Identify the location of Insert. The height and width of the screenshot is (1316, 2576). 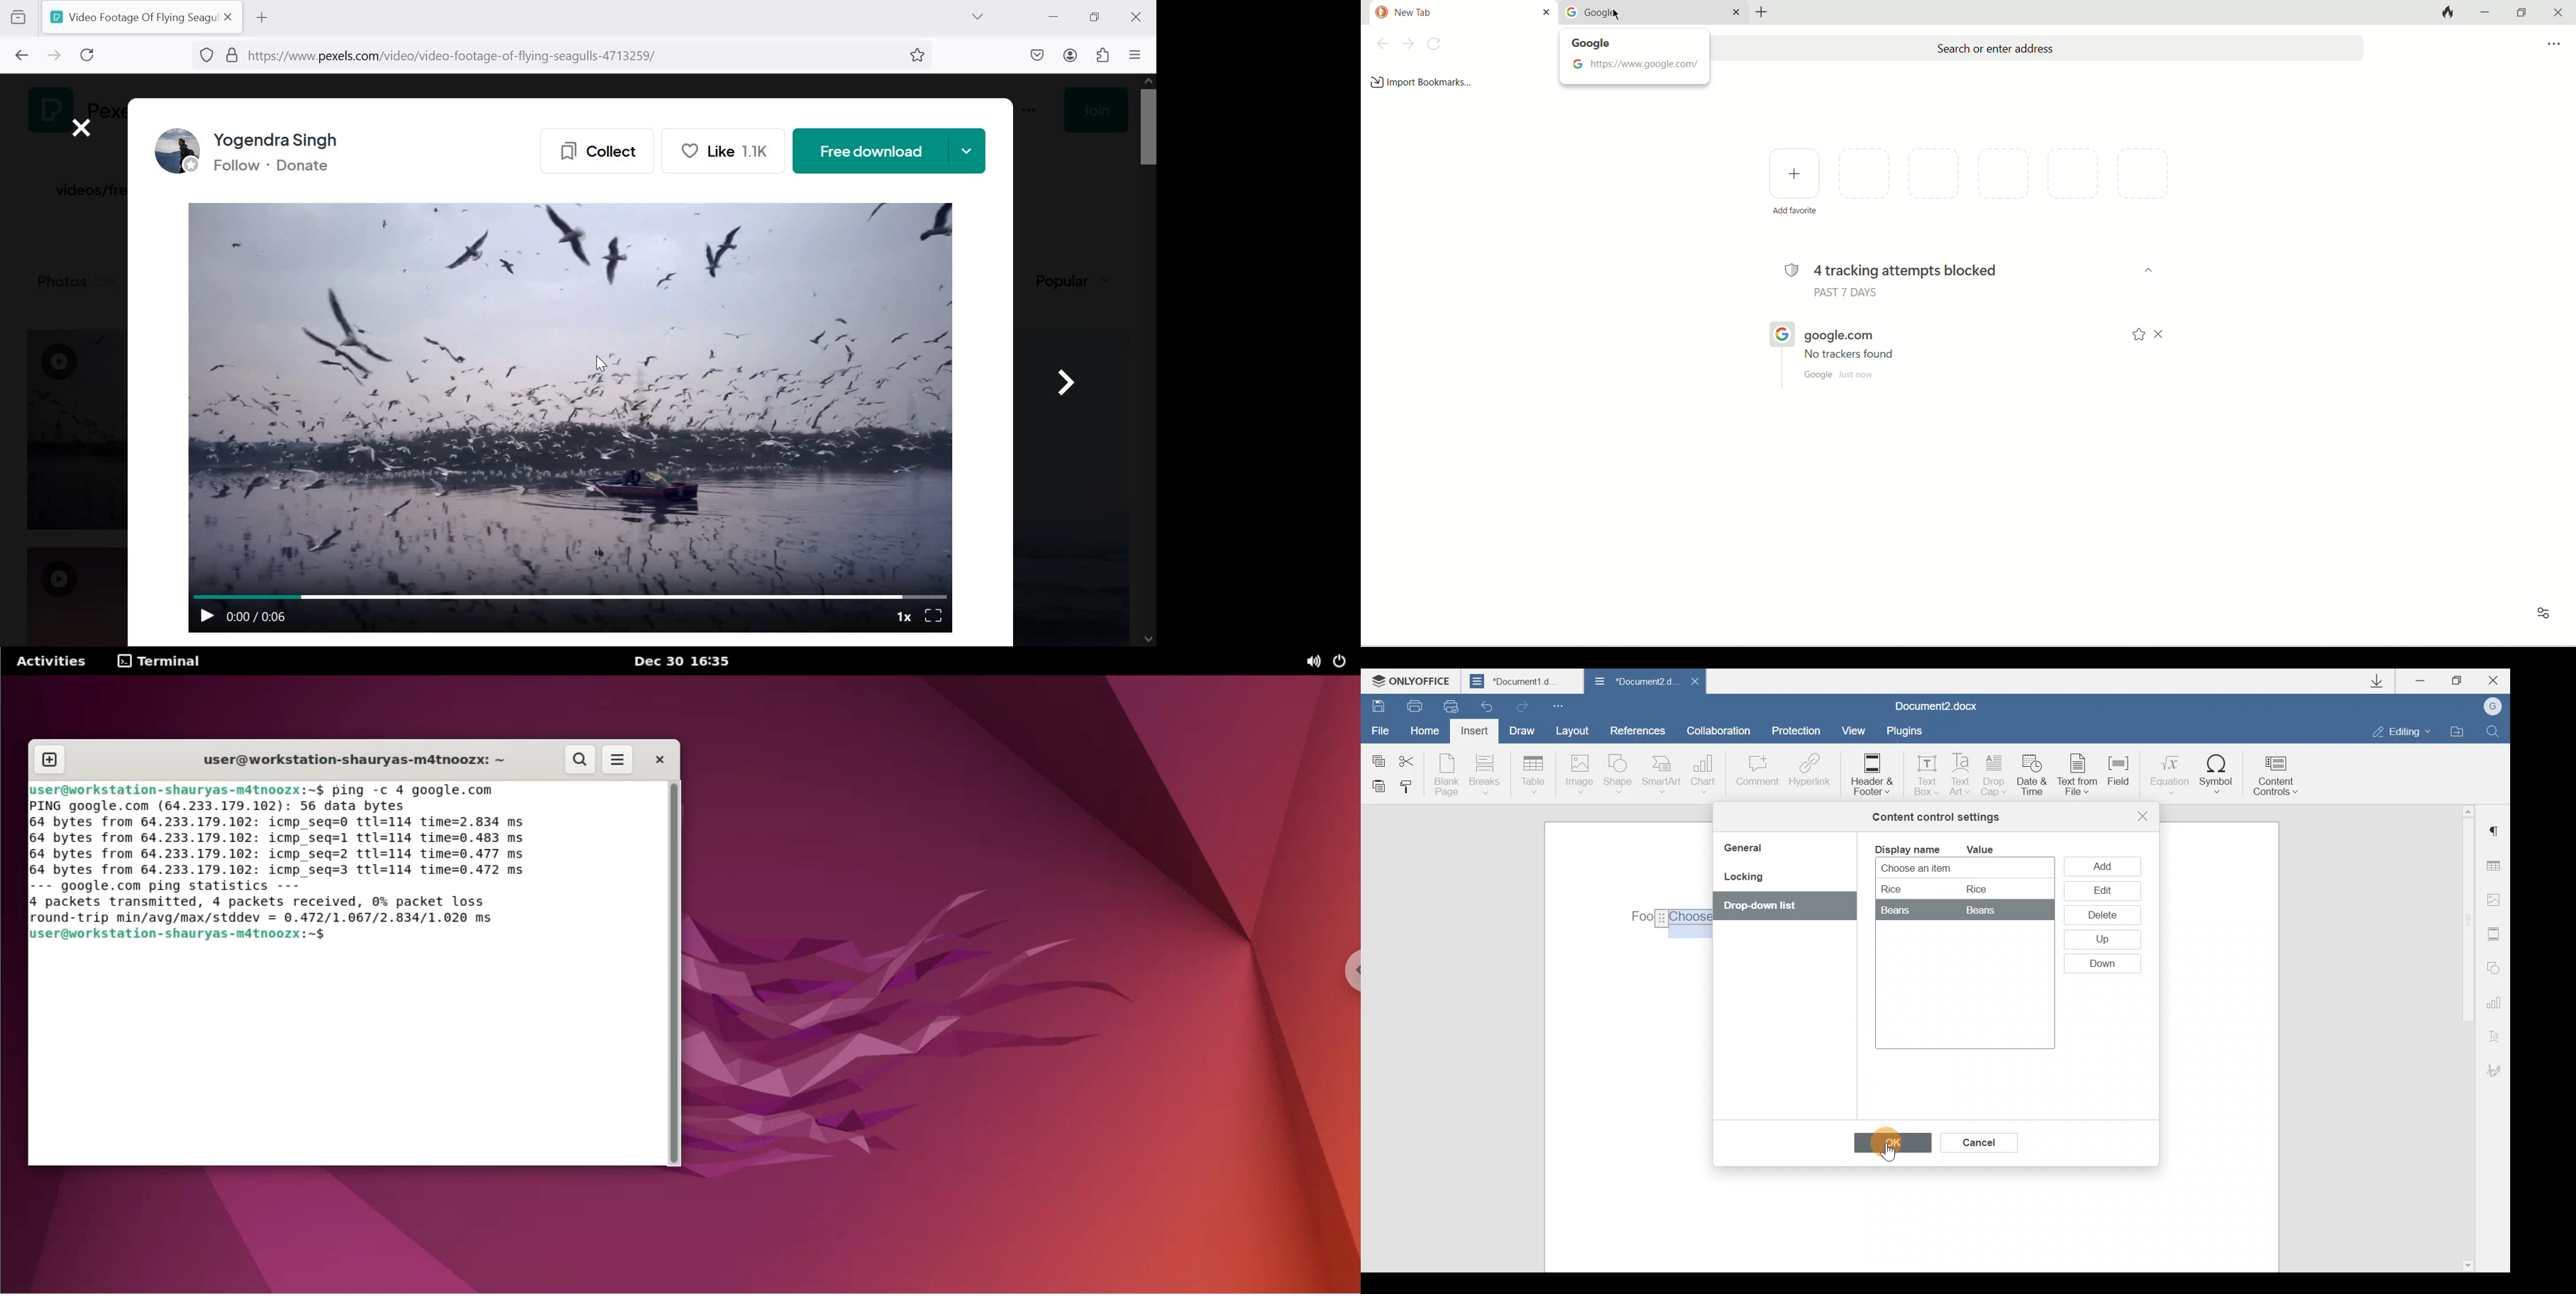
(1476, 733).